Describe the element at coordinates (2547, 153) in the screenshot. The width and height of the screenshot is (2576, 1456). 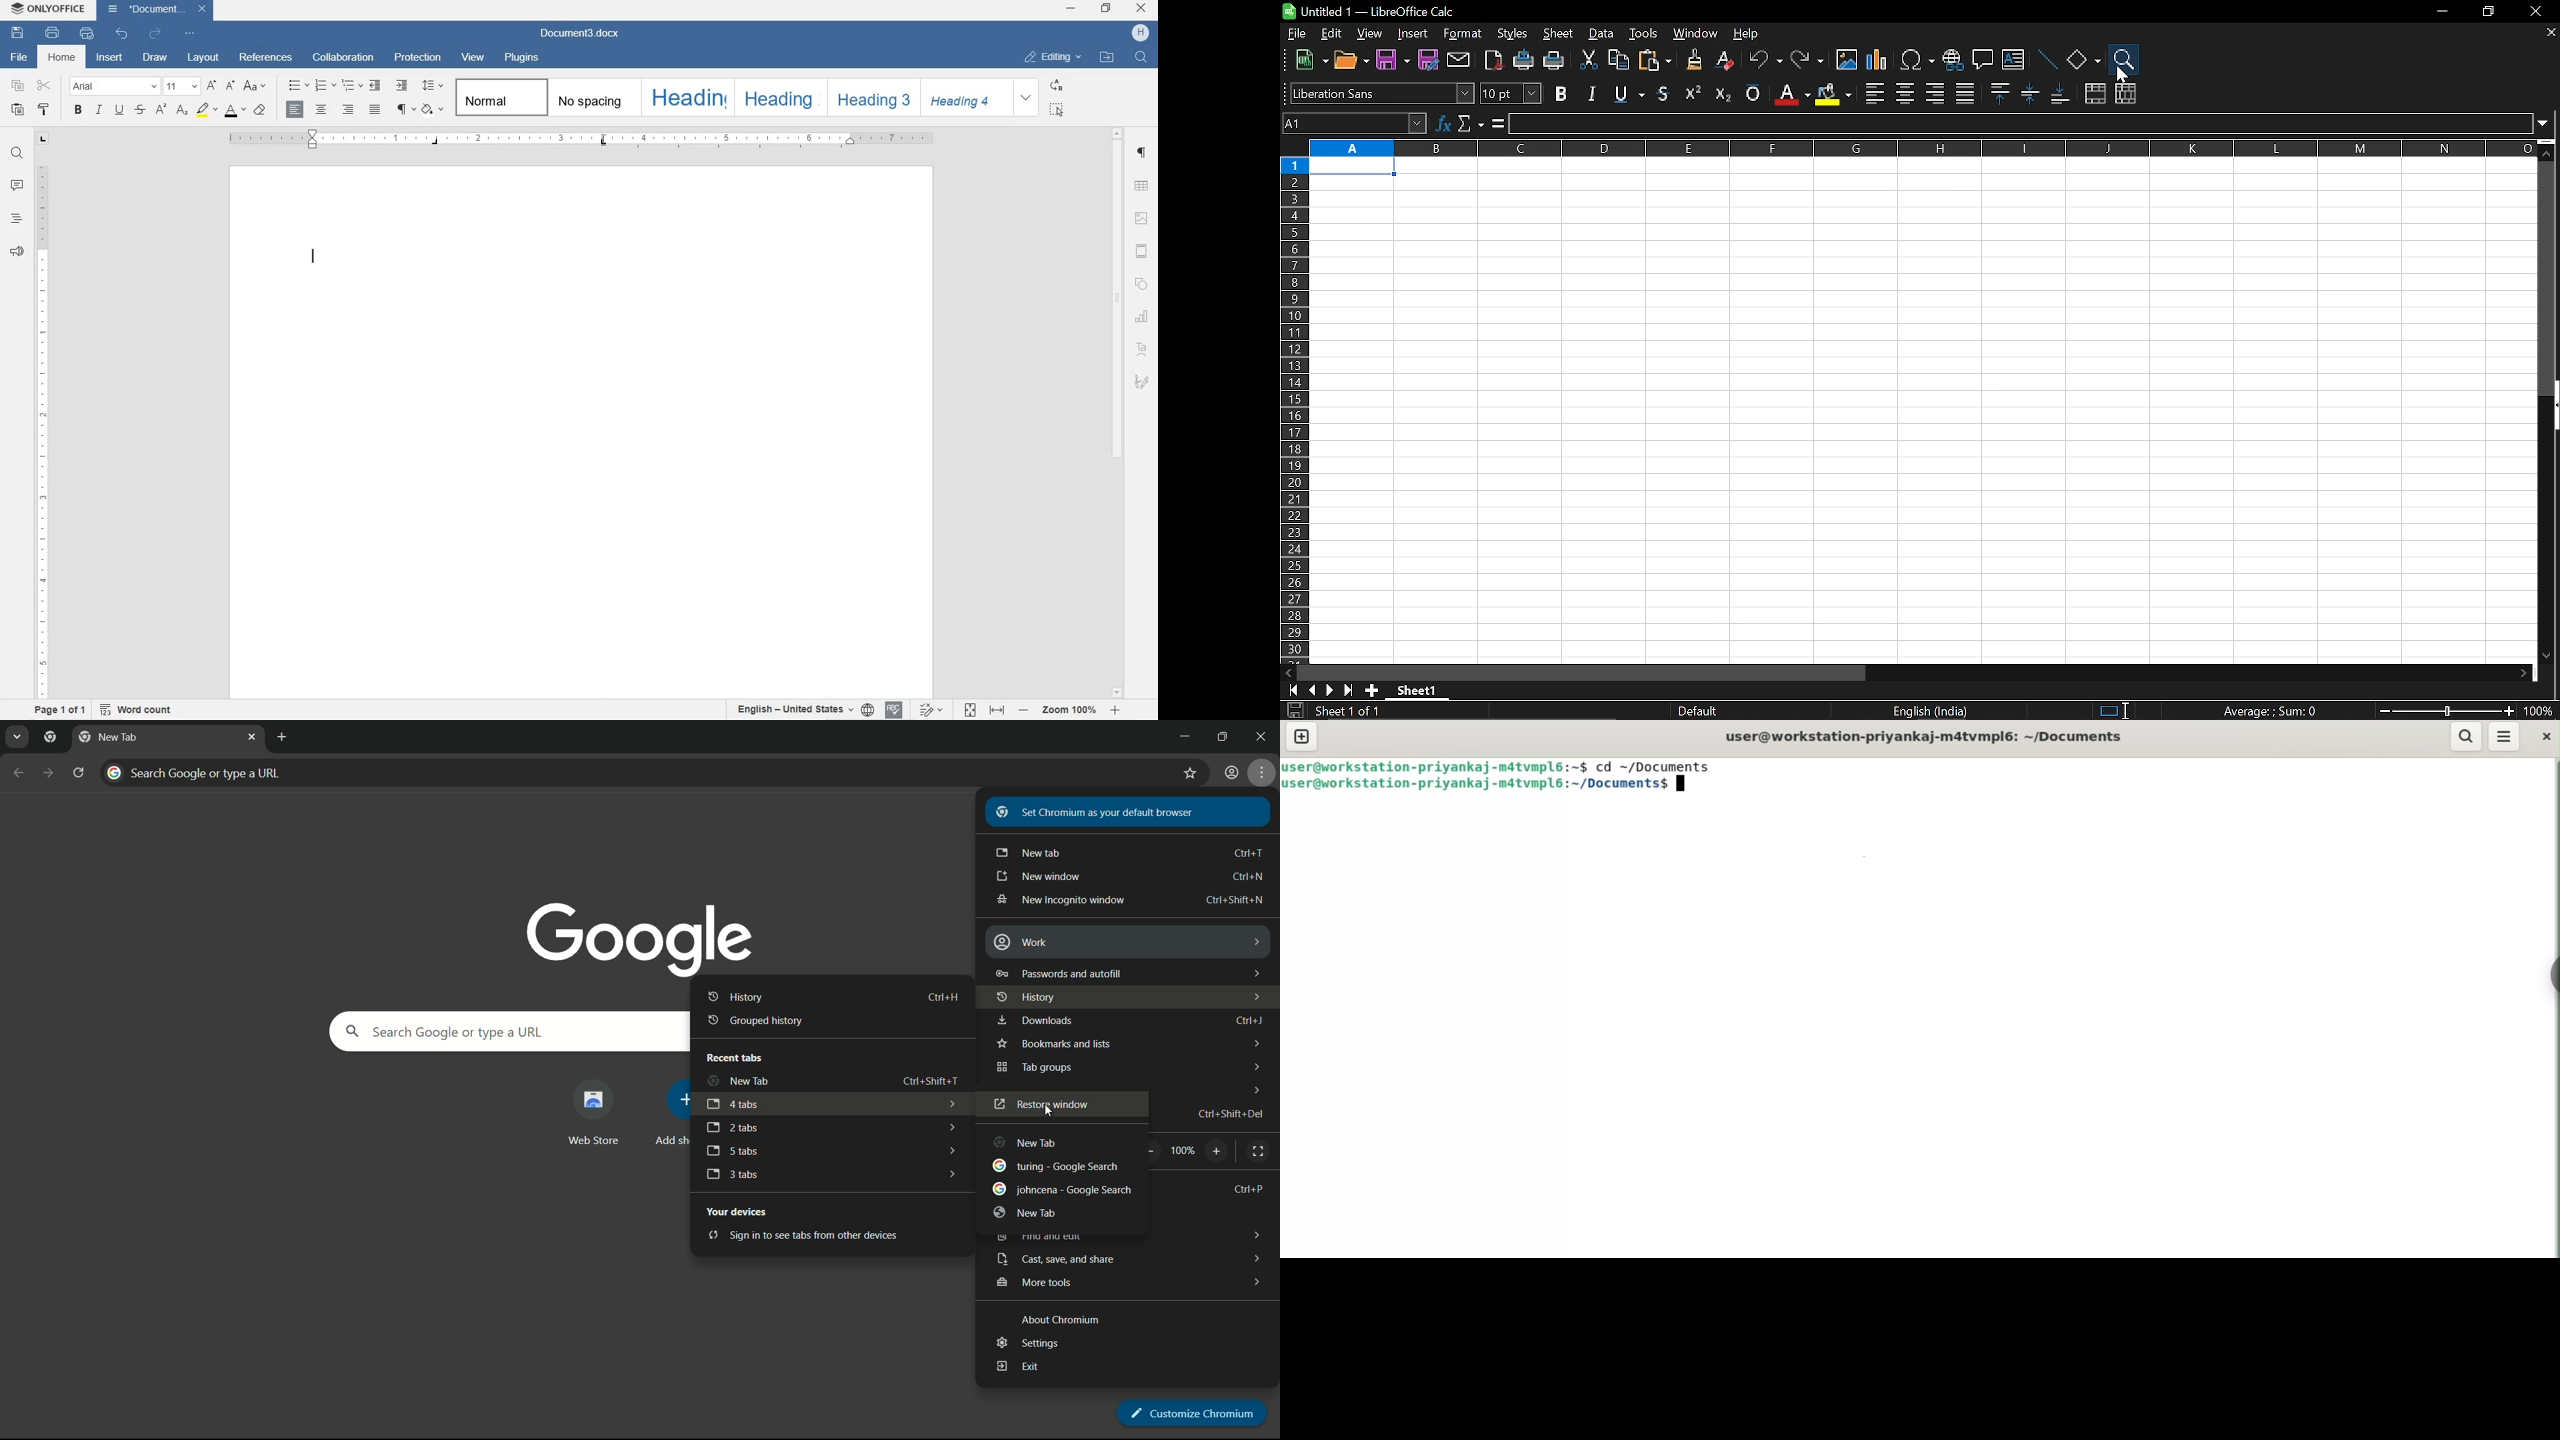
I see `Move up` at that location.